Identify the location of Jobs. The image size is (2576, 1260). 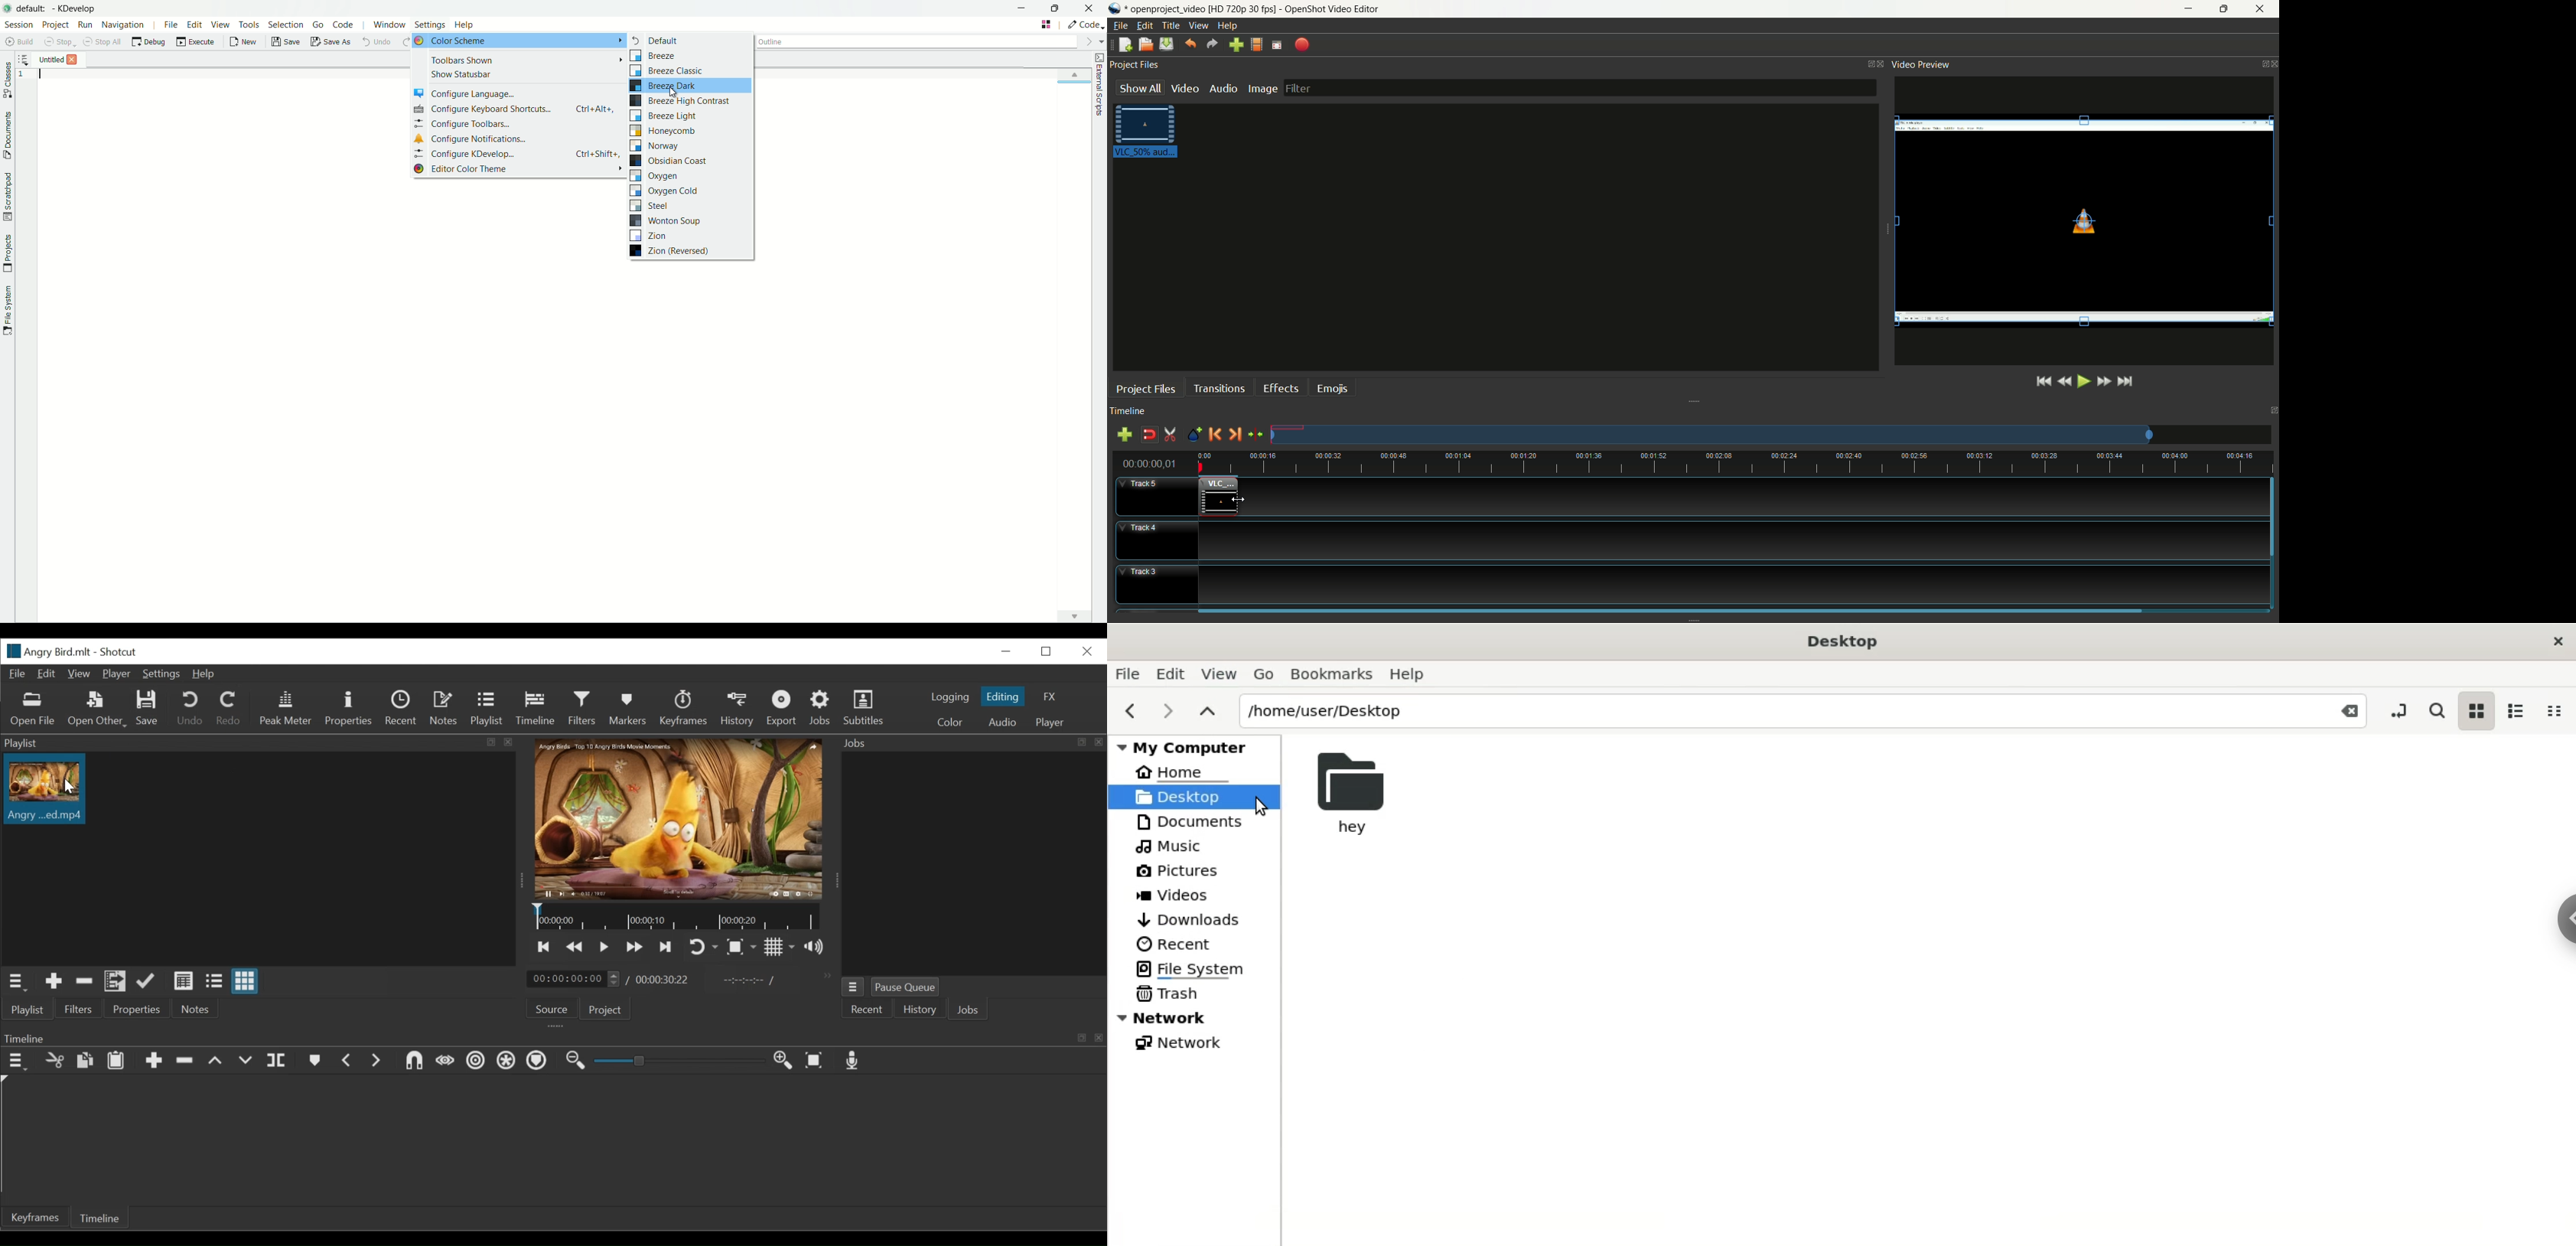
(822, 708).